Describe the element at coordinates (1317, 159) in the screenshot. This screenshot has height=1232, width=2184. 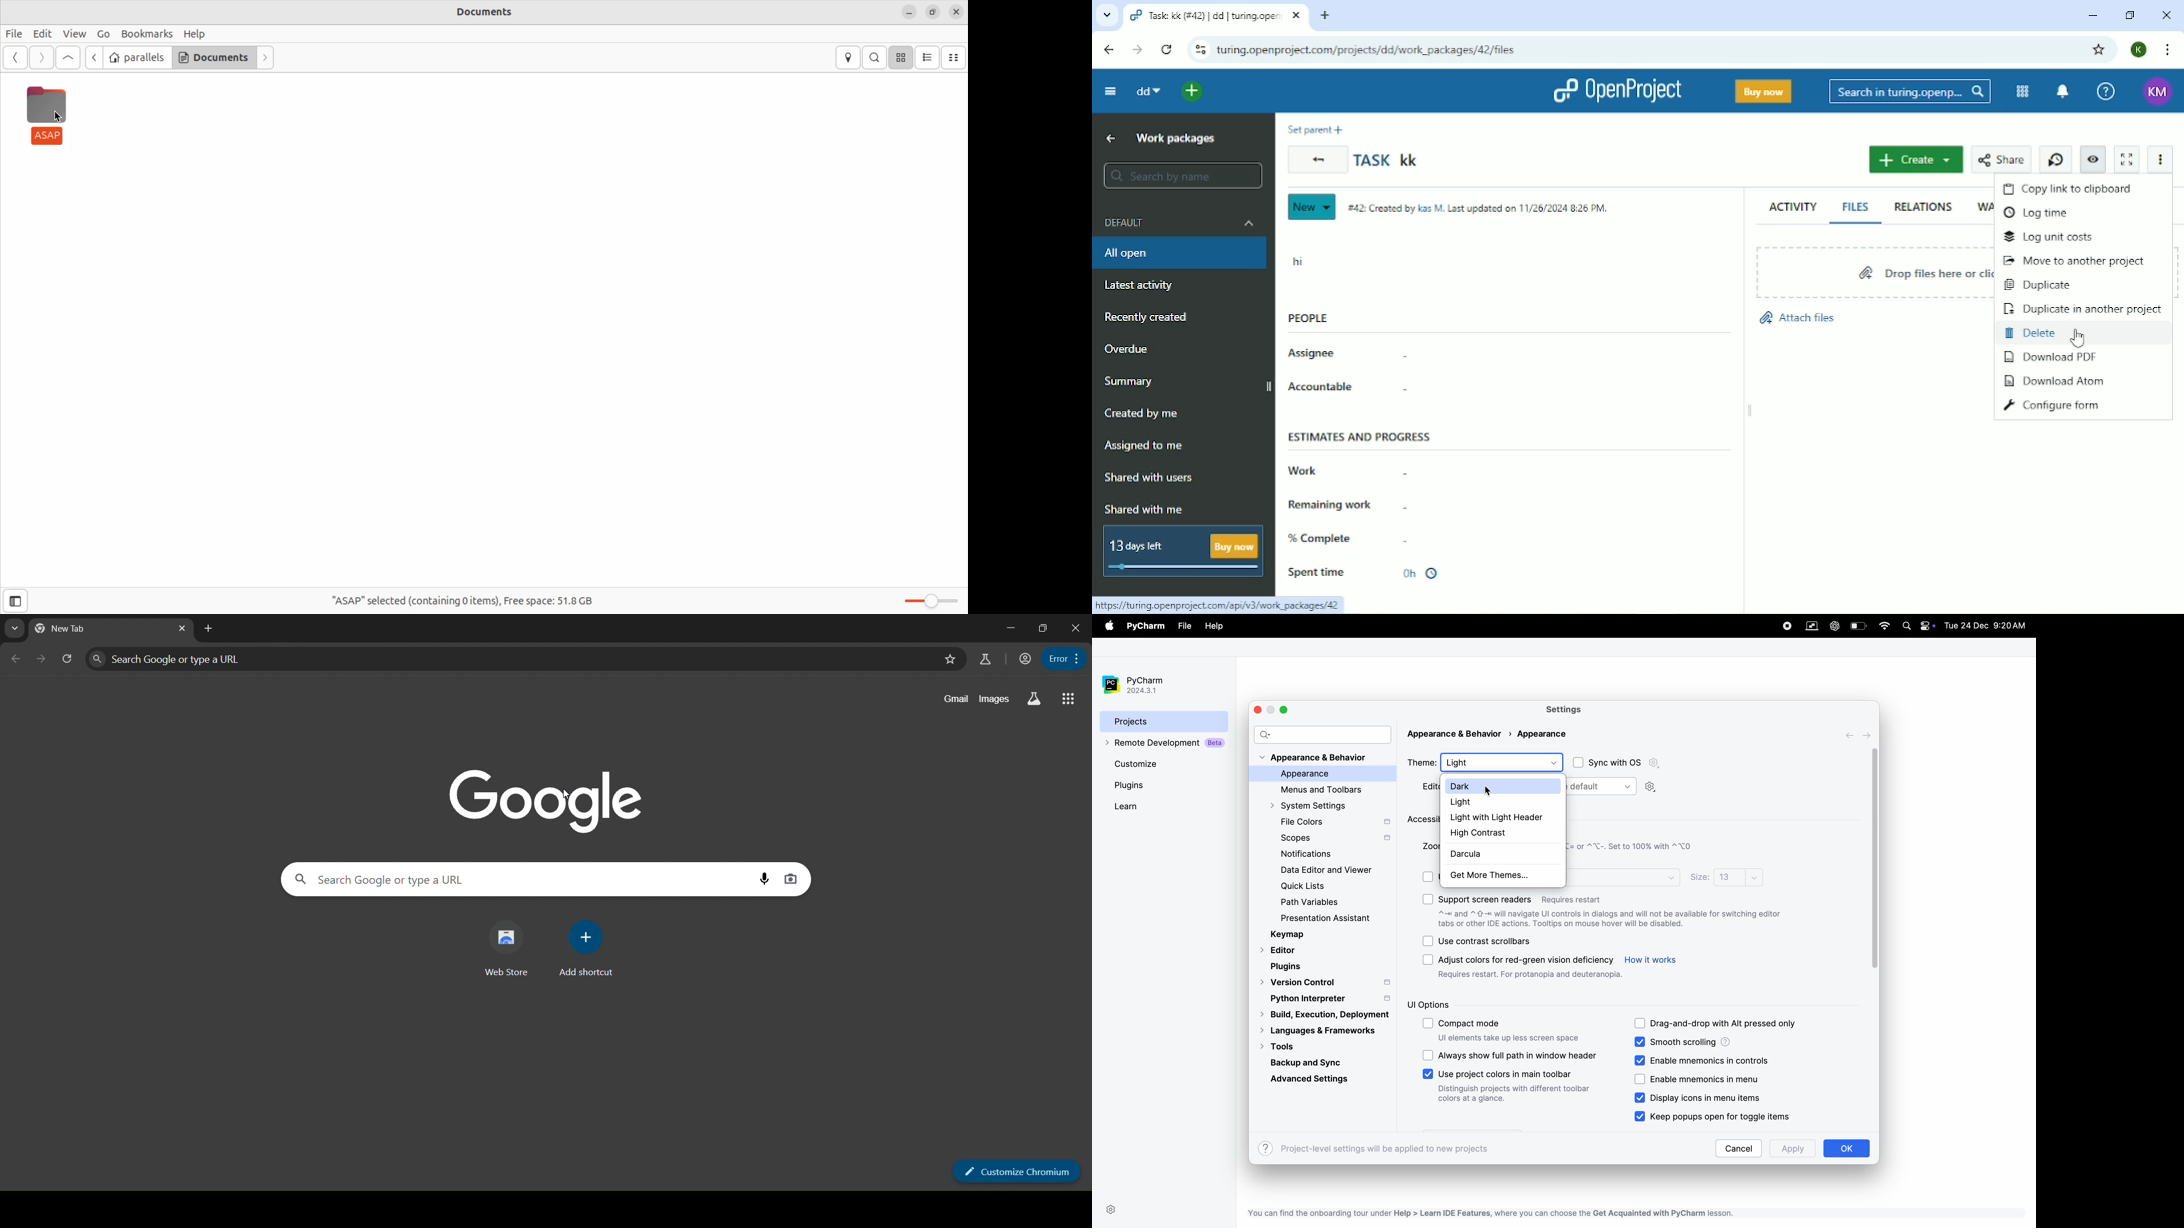
I see `Back` at that location.